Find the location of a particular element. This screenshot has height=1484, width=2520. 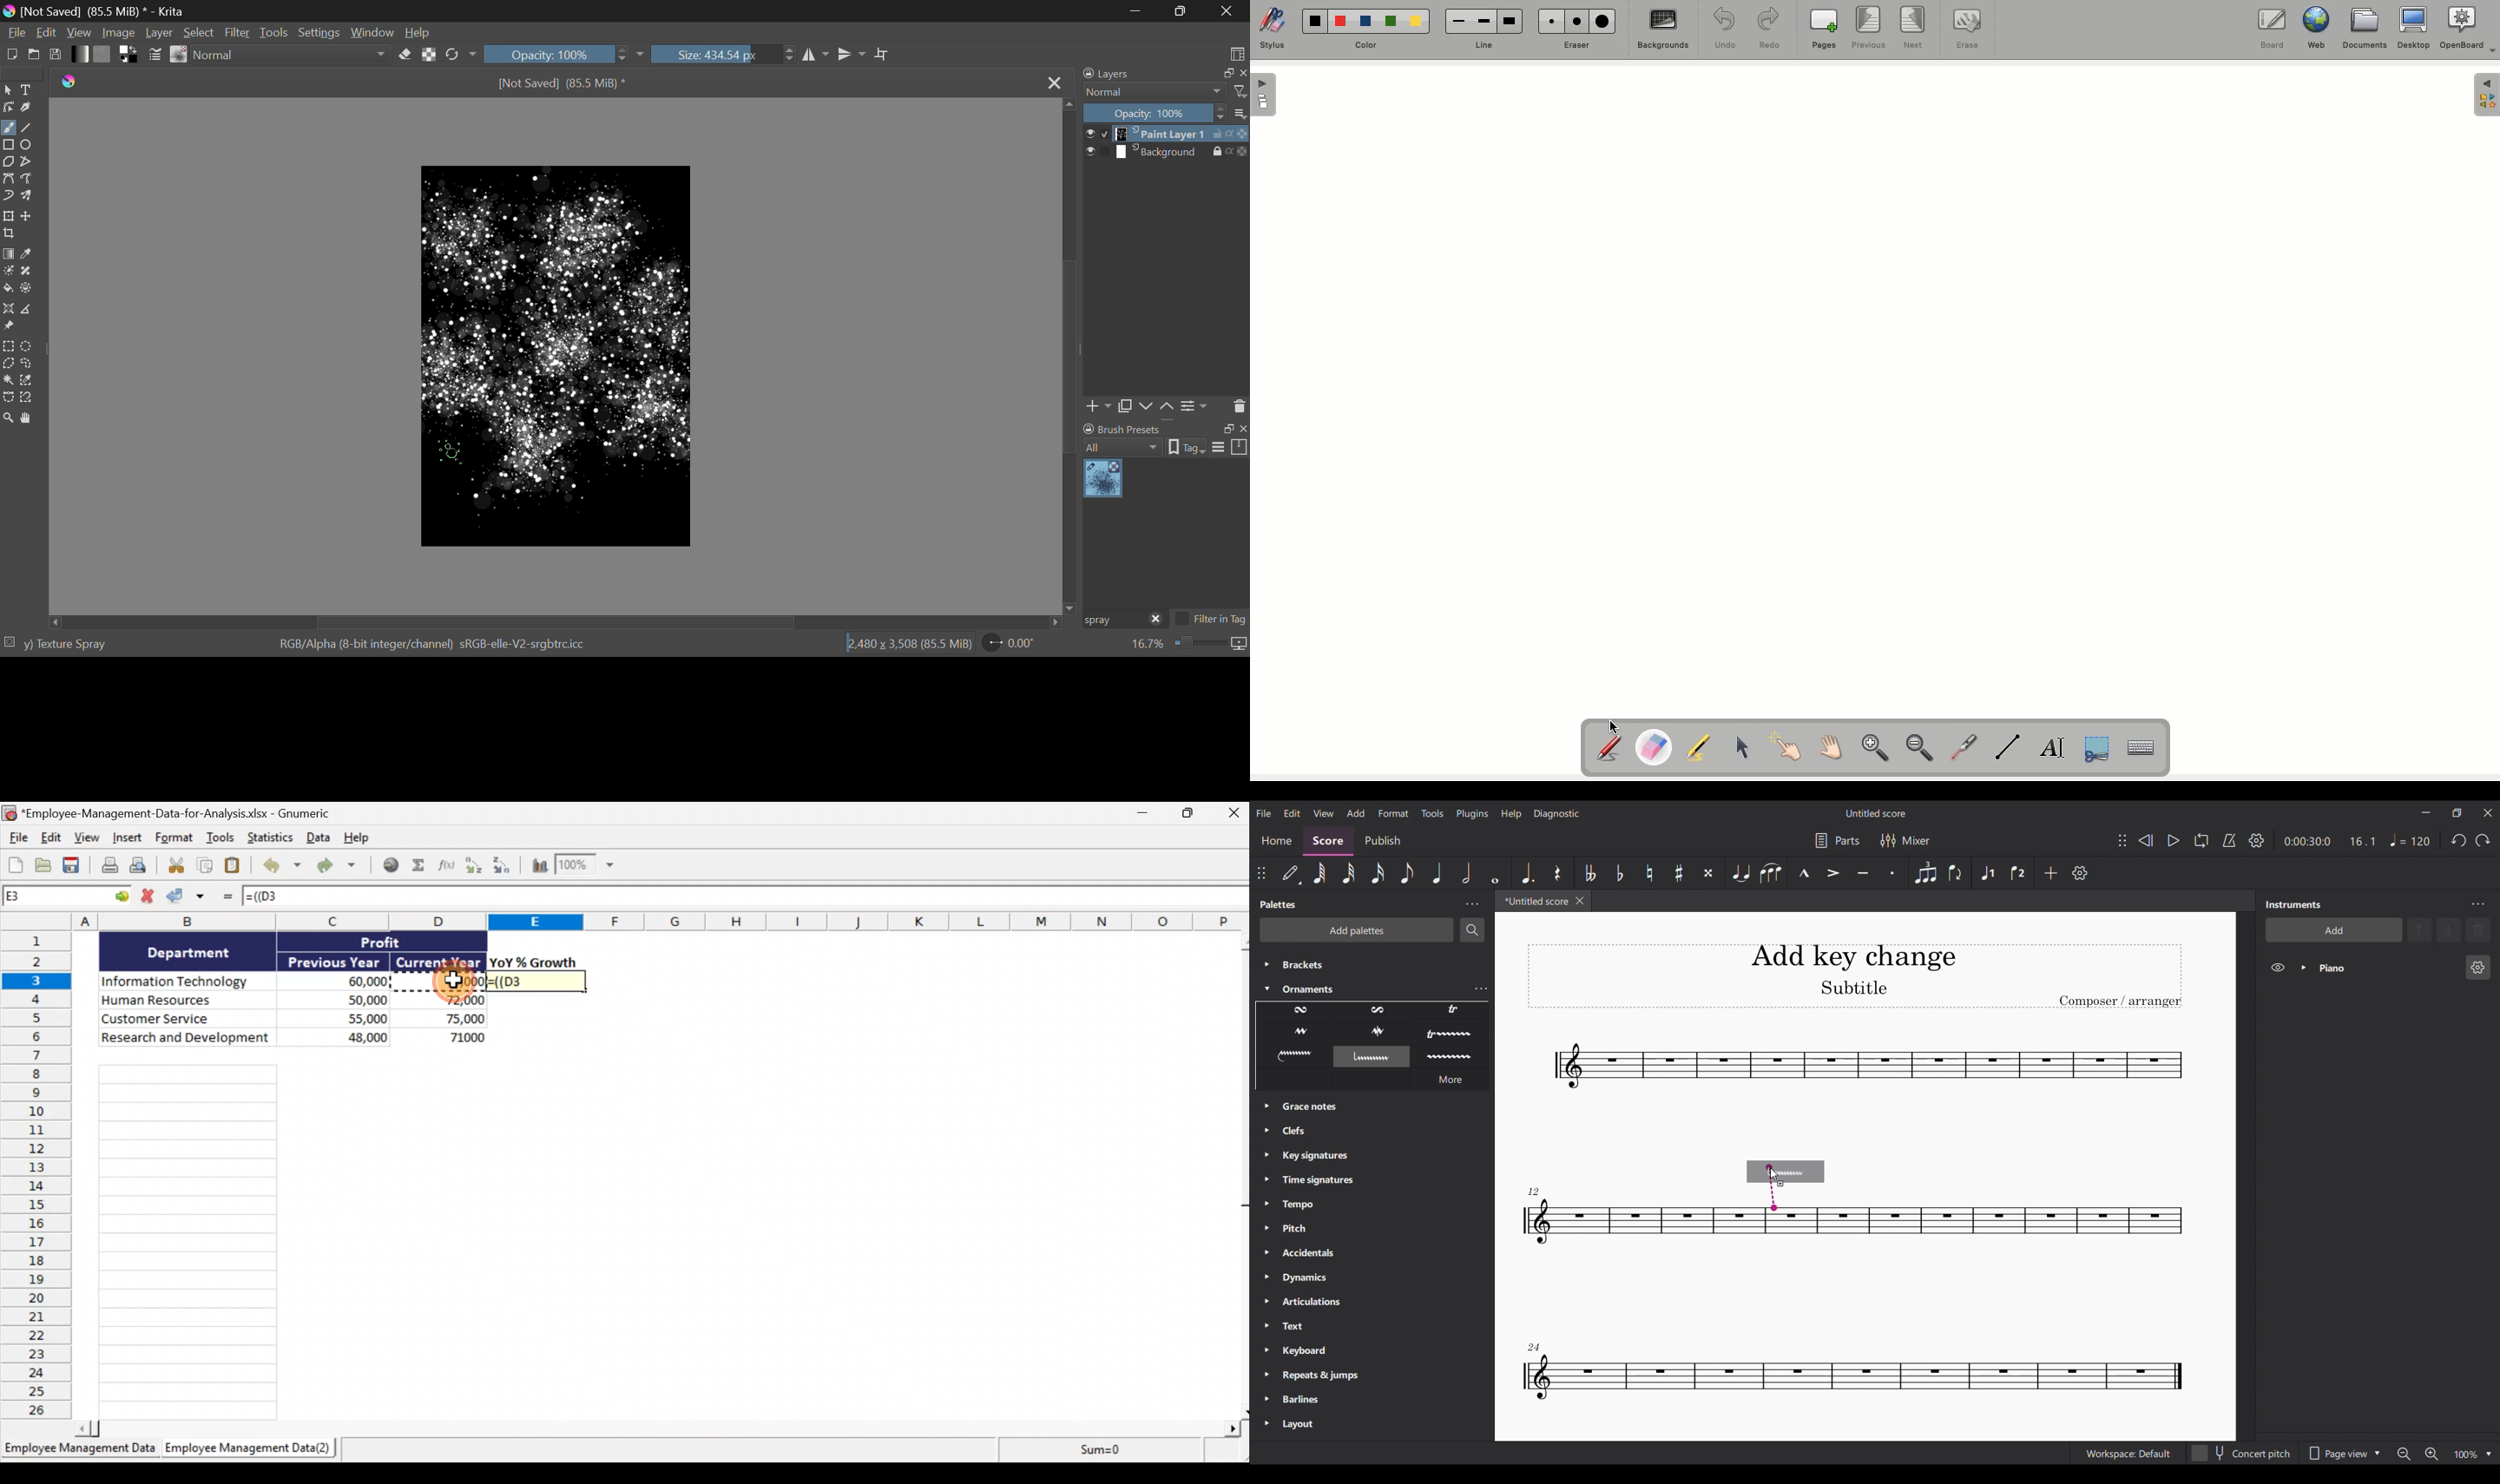

Toggle for Concert pitch is located at coordinates (2242, 1453).